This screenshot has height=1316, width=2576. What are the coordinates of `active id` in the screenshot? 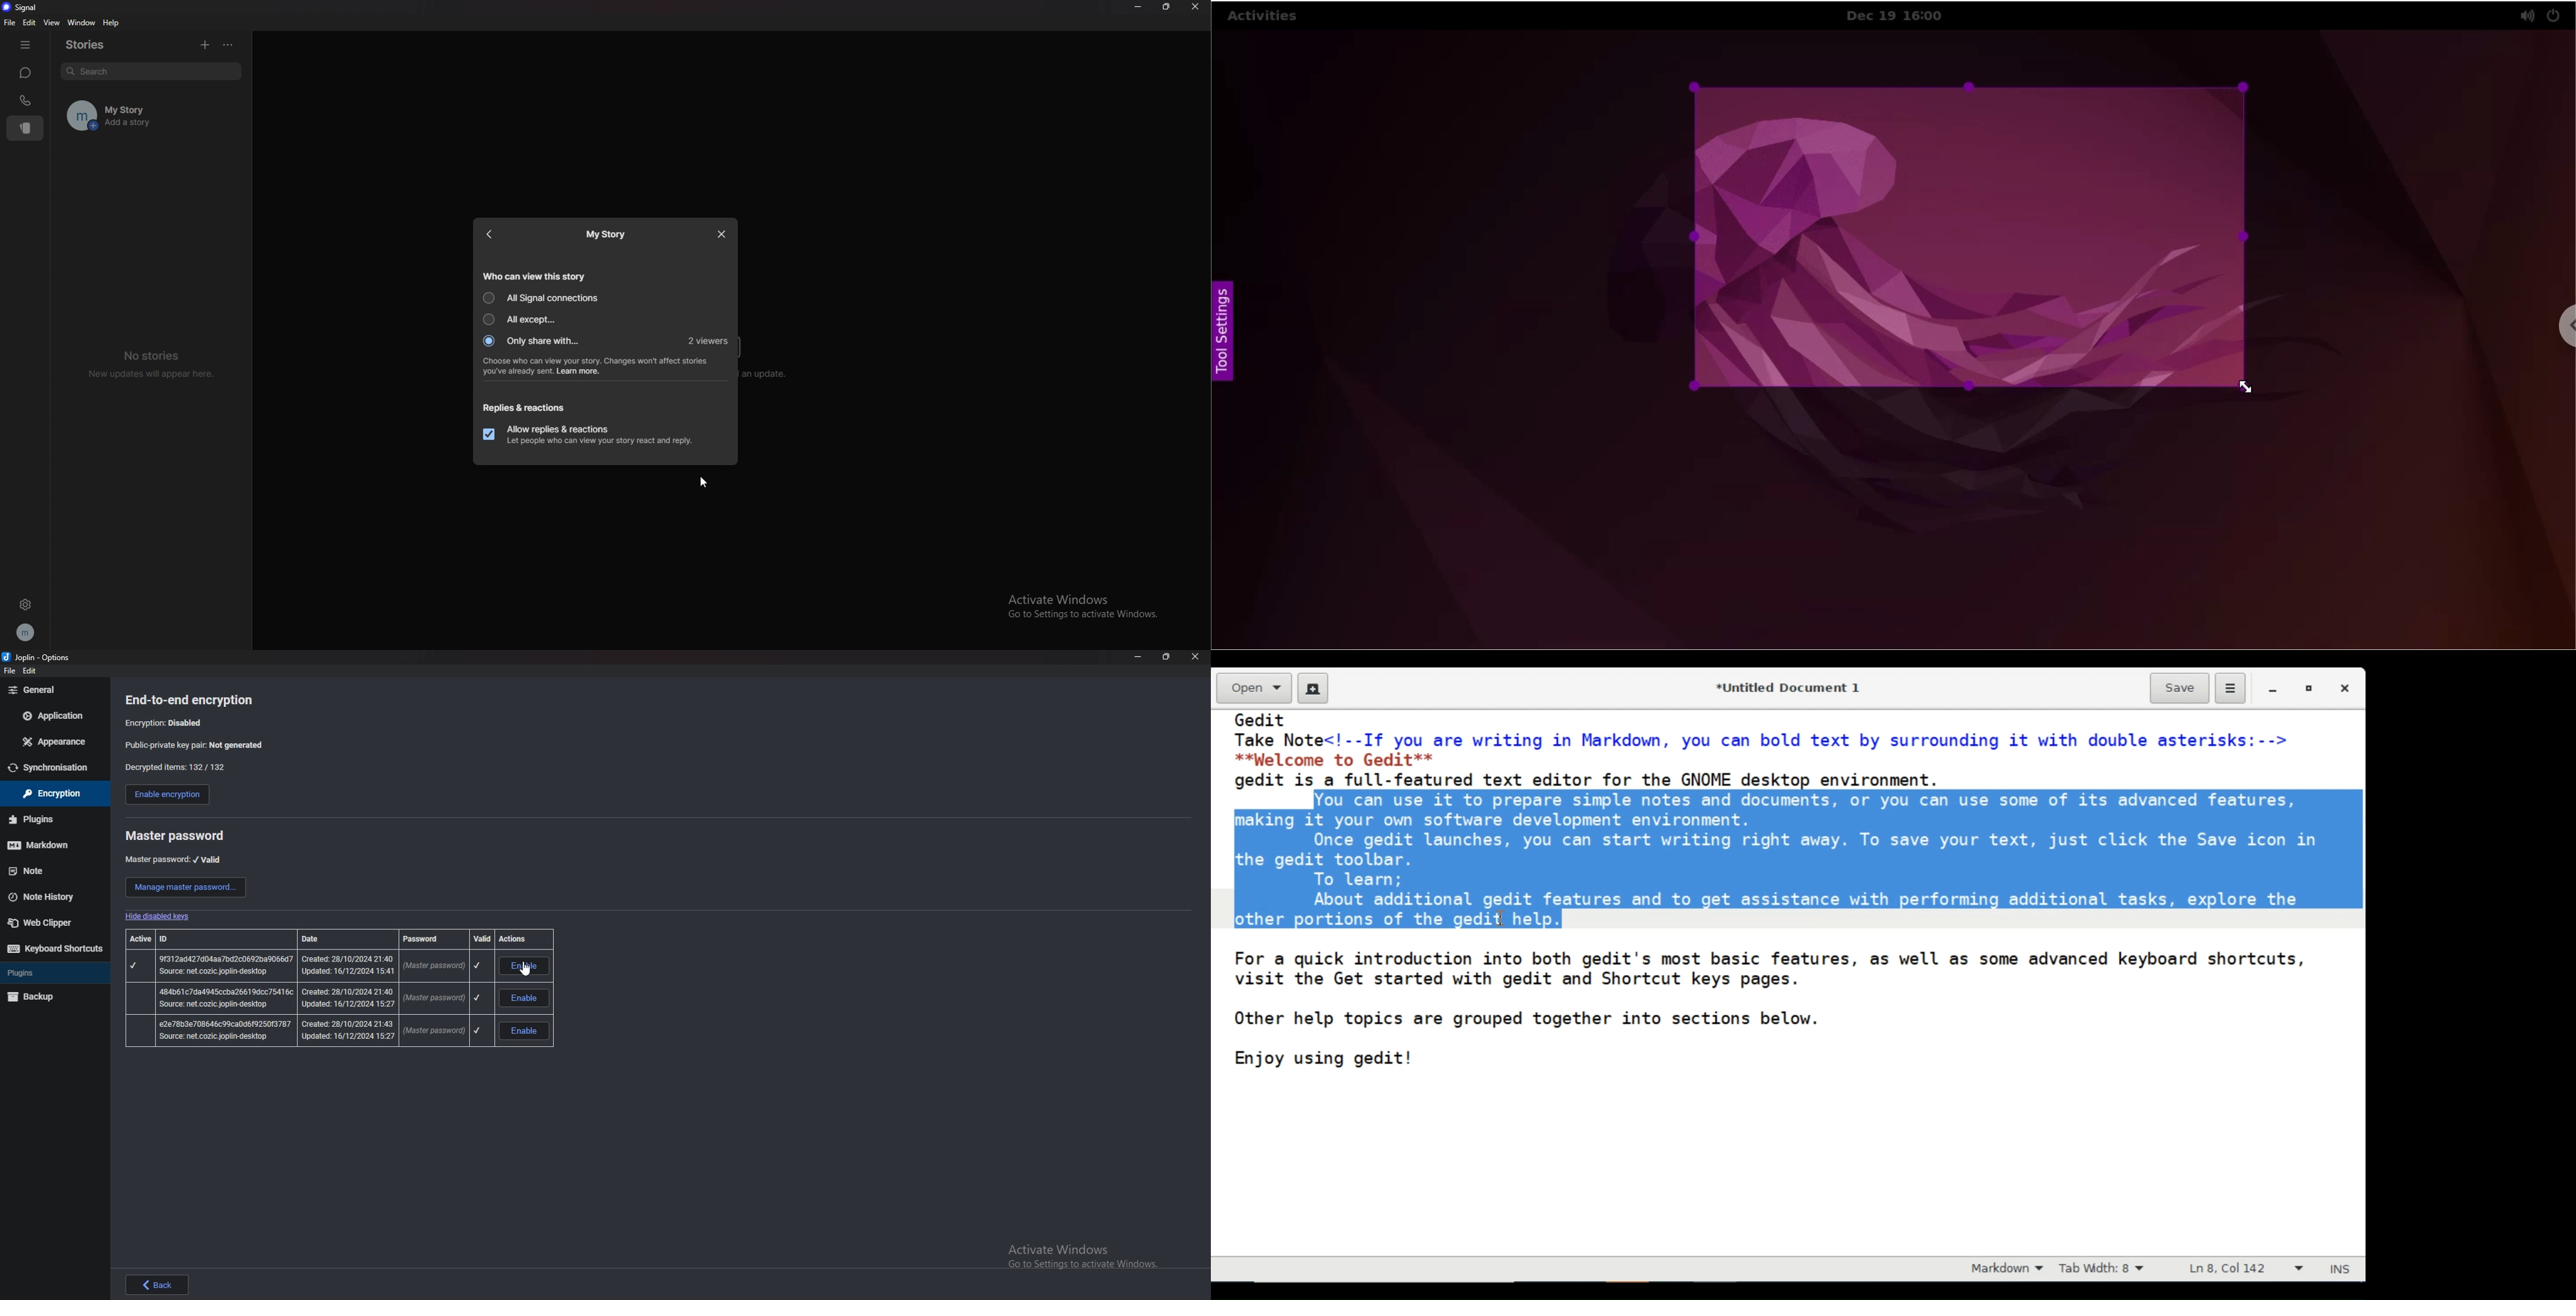 It's located at (141, 939).